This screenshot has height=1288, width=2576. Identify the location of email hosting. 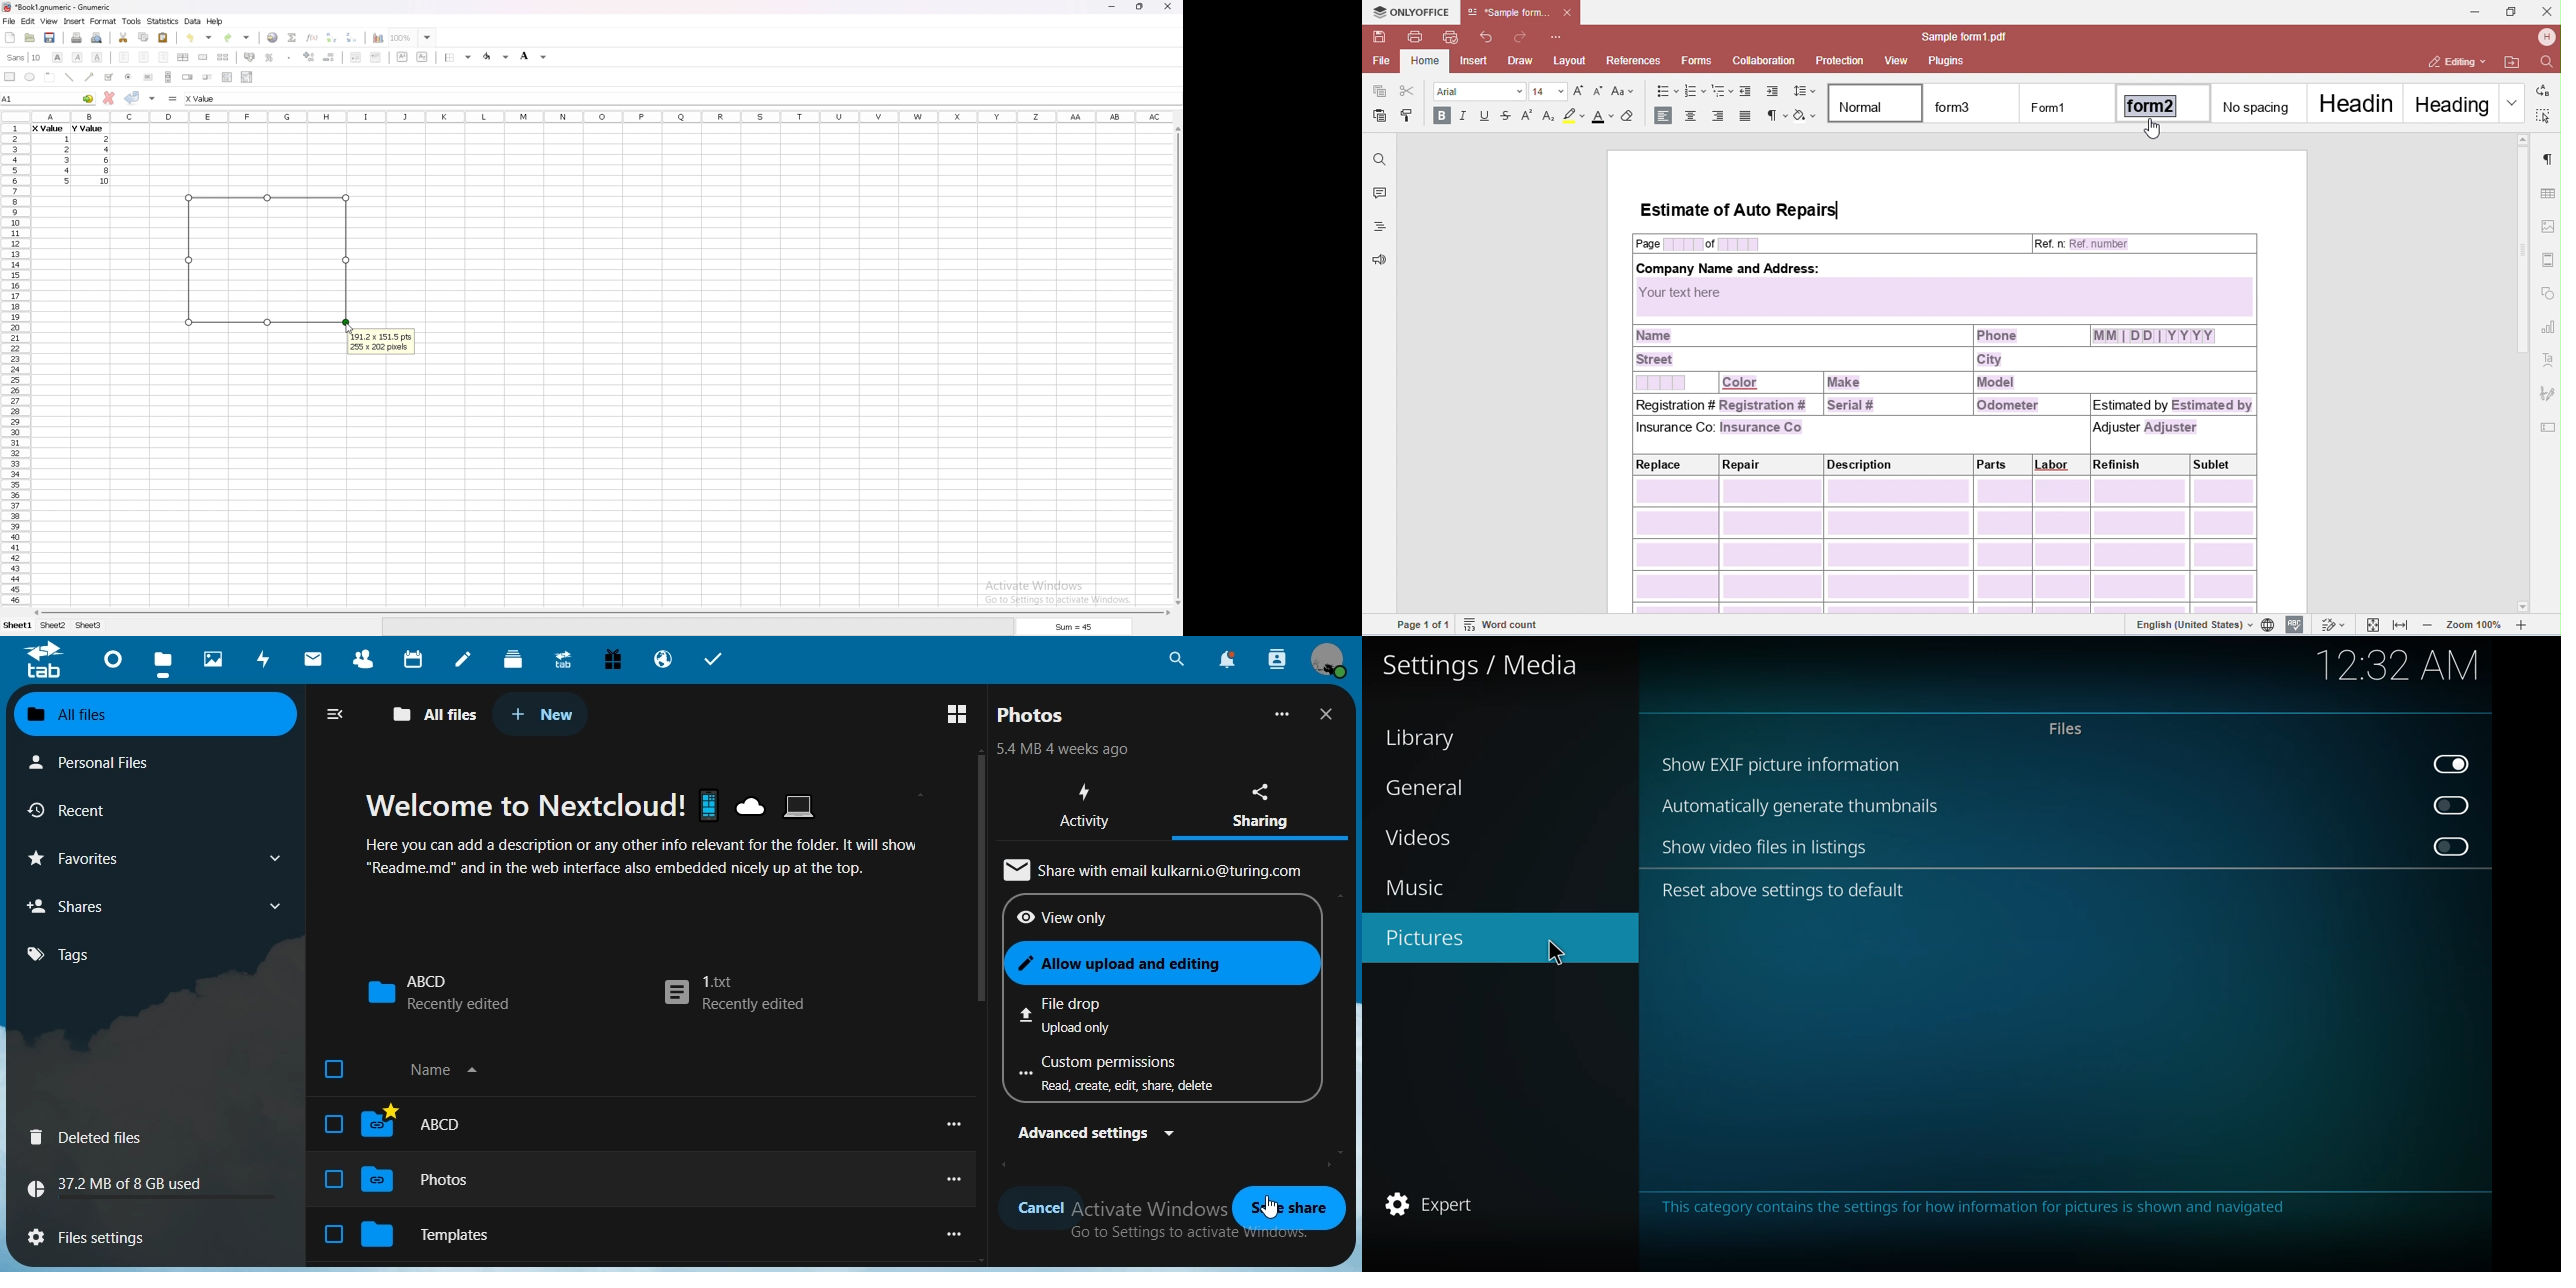
(664, 661).